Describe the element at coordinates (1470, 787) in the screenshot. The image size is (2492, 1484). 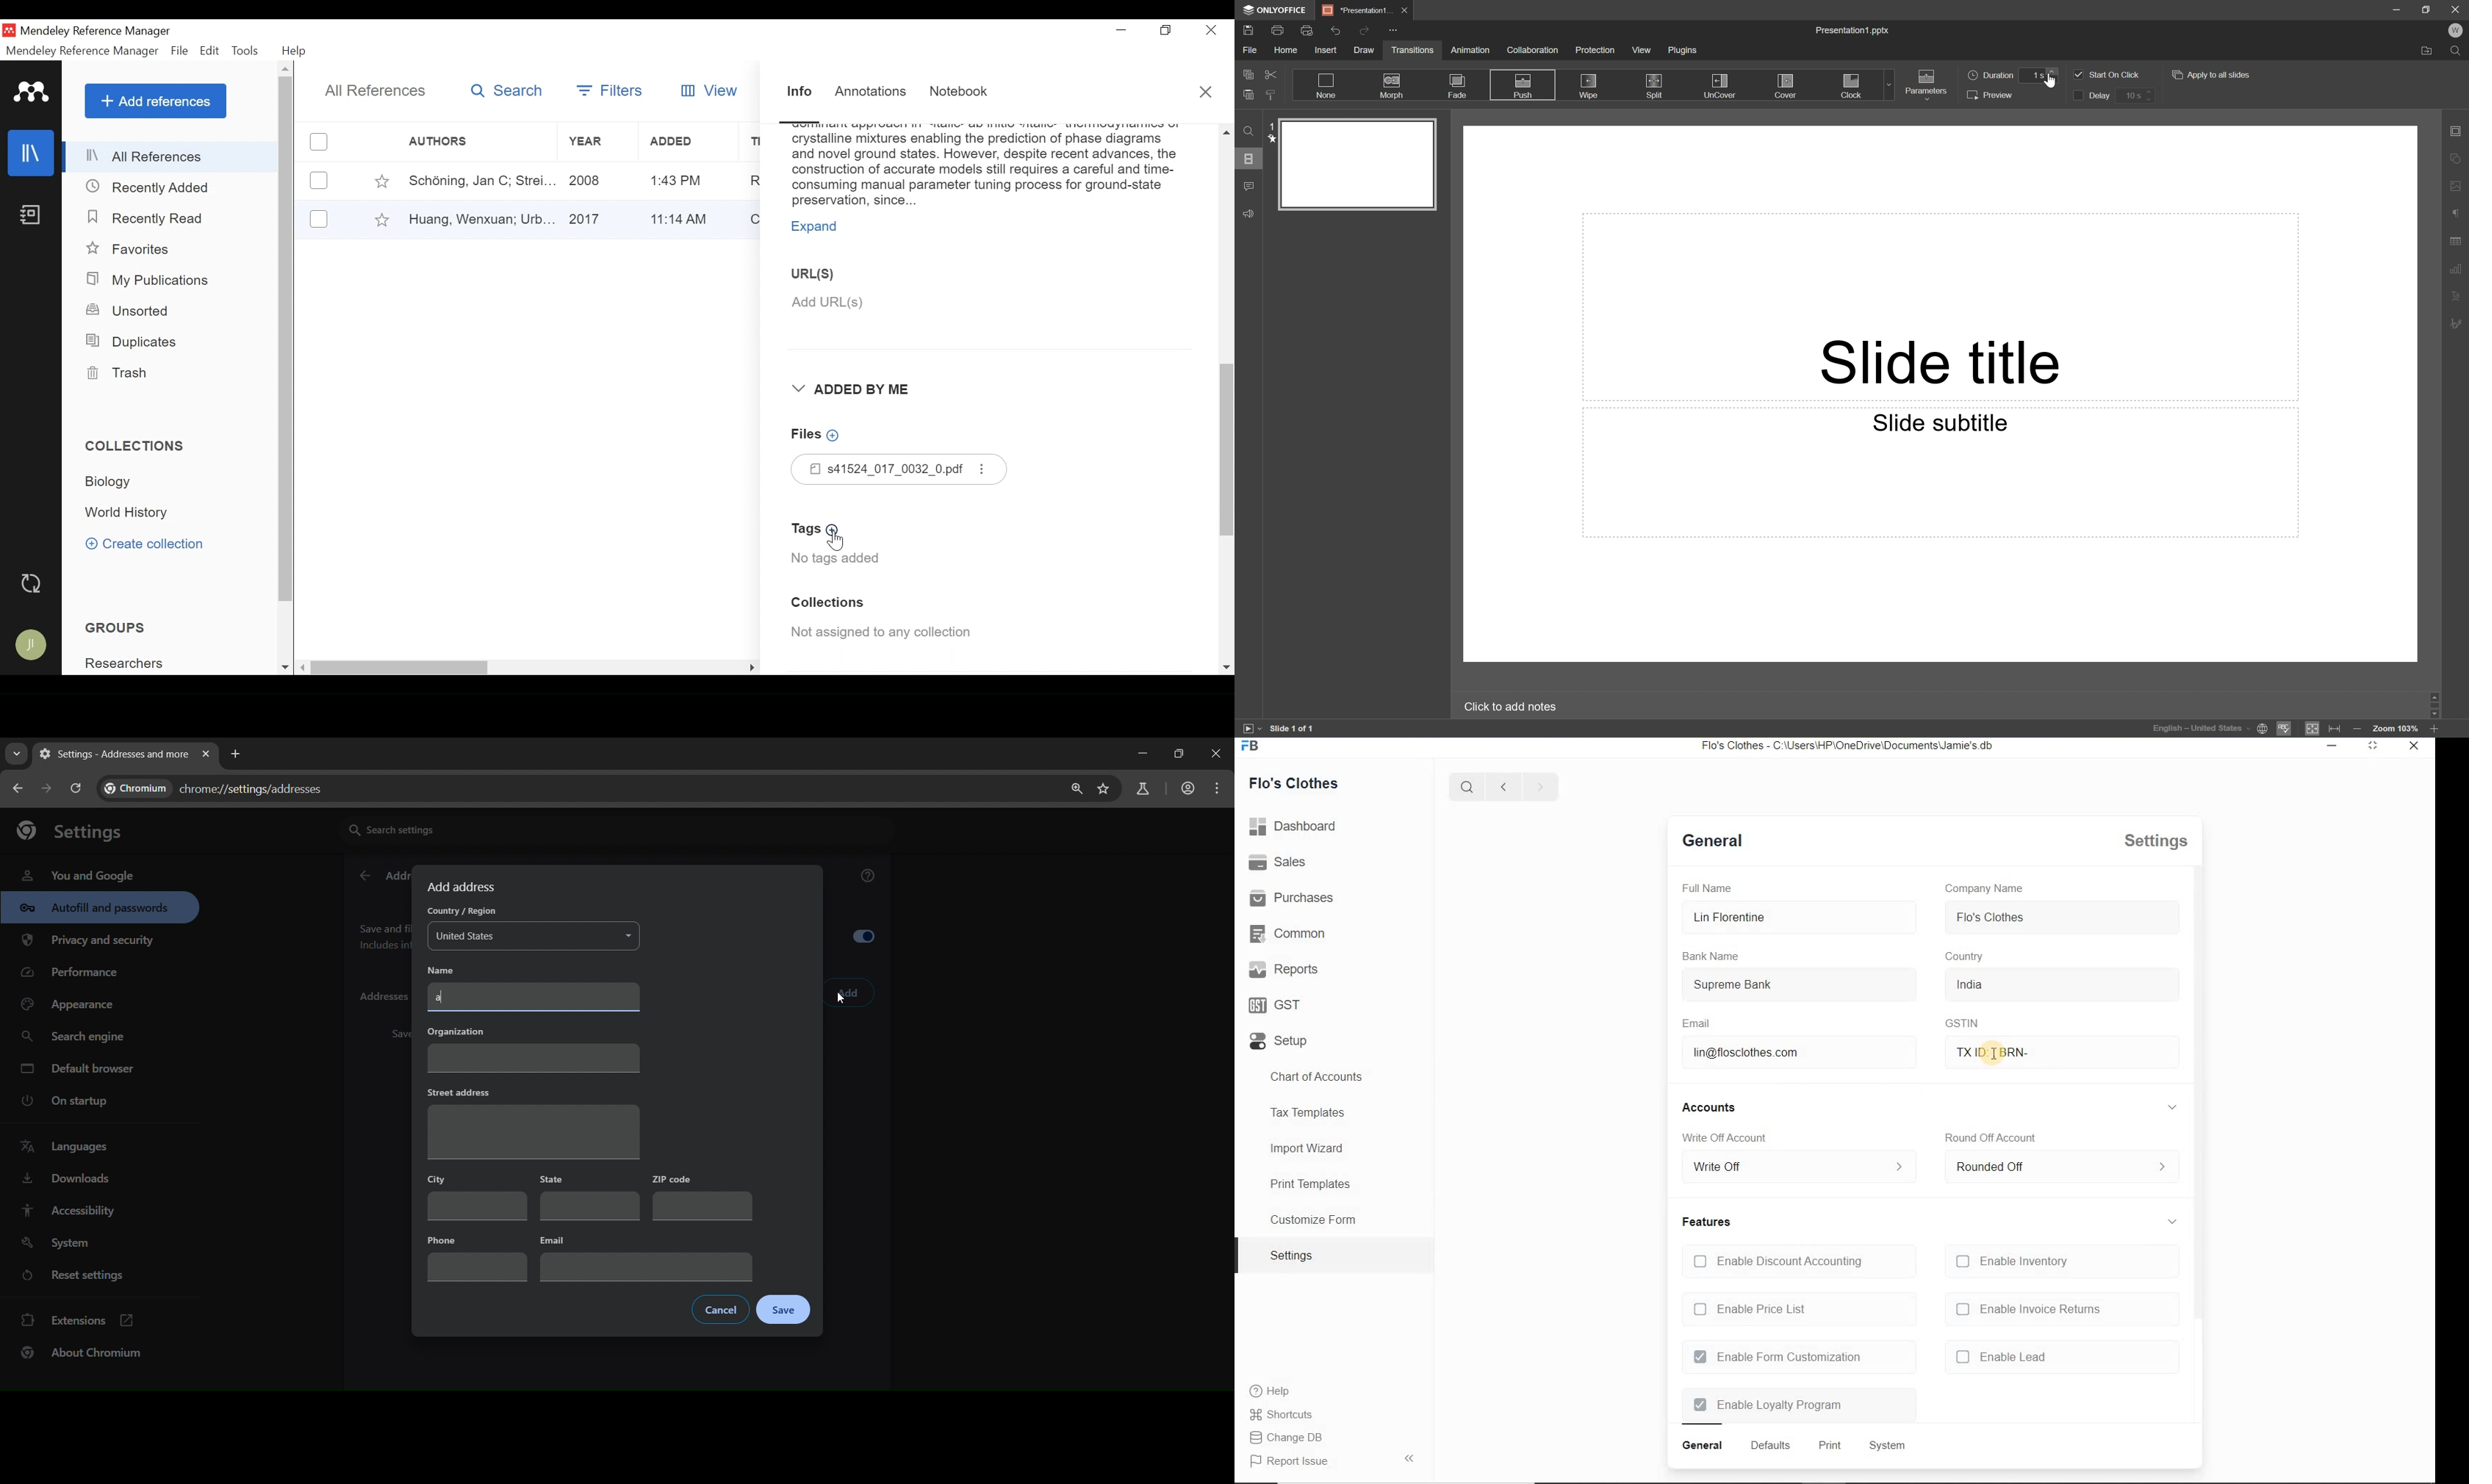
I see `search` at that location.